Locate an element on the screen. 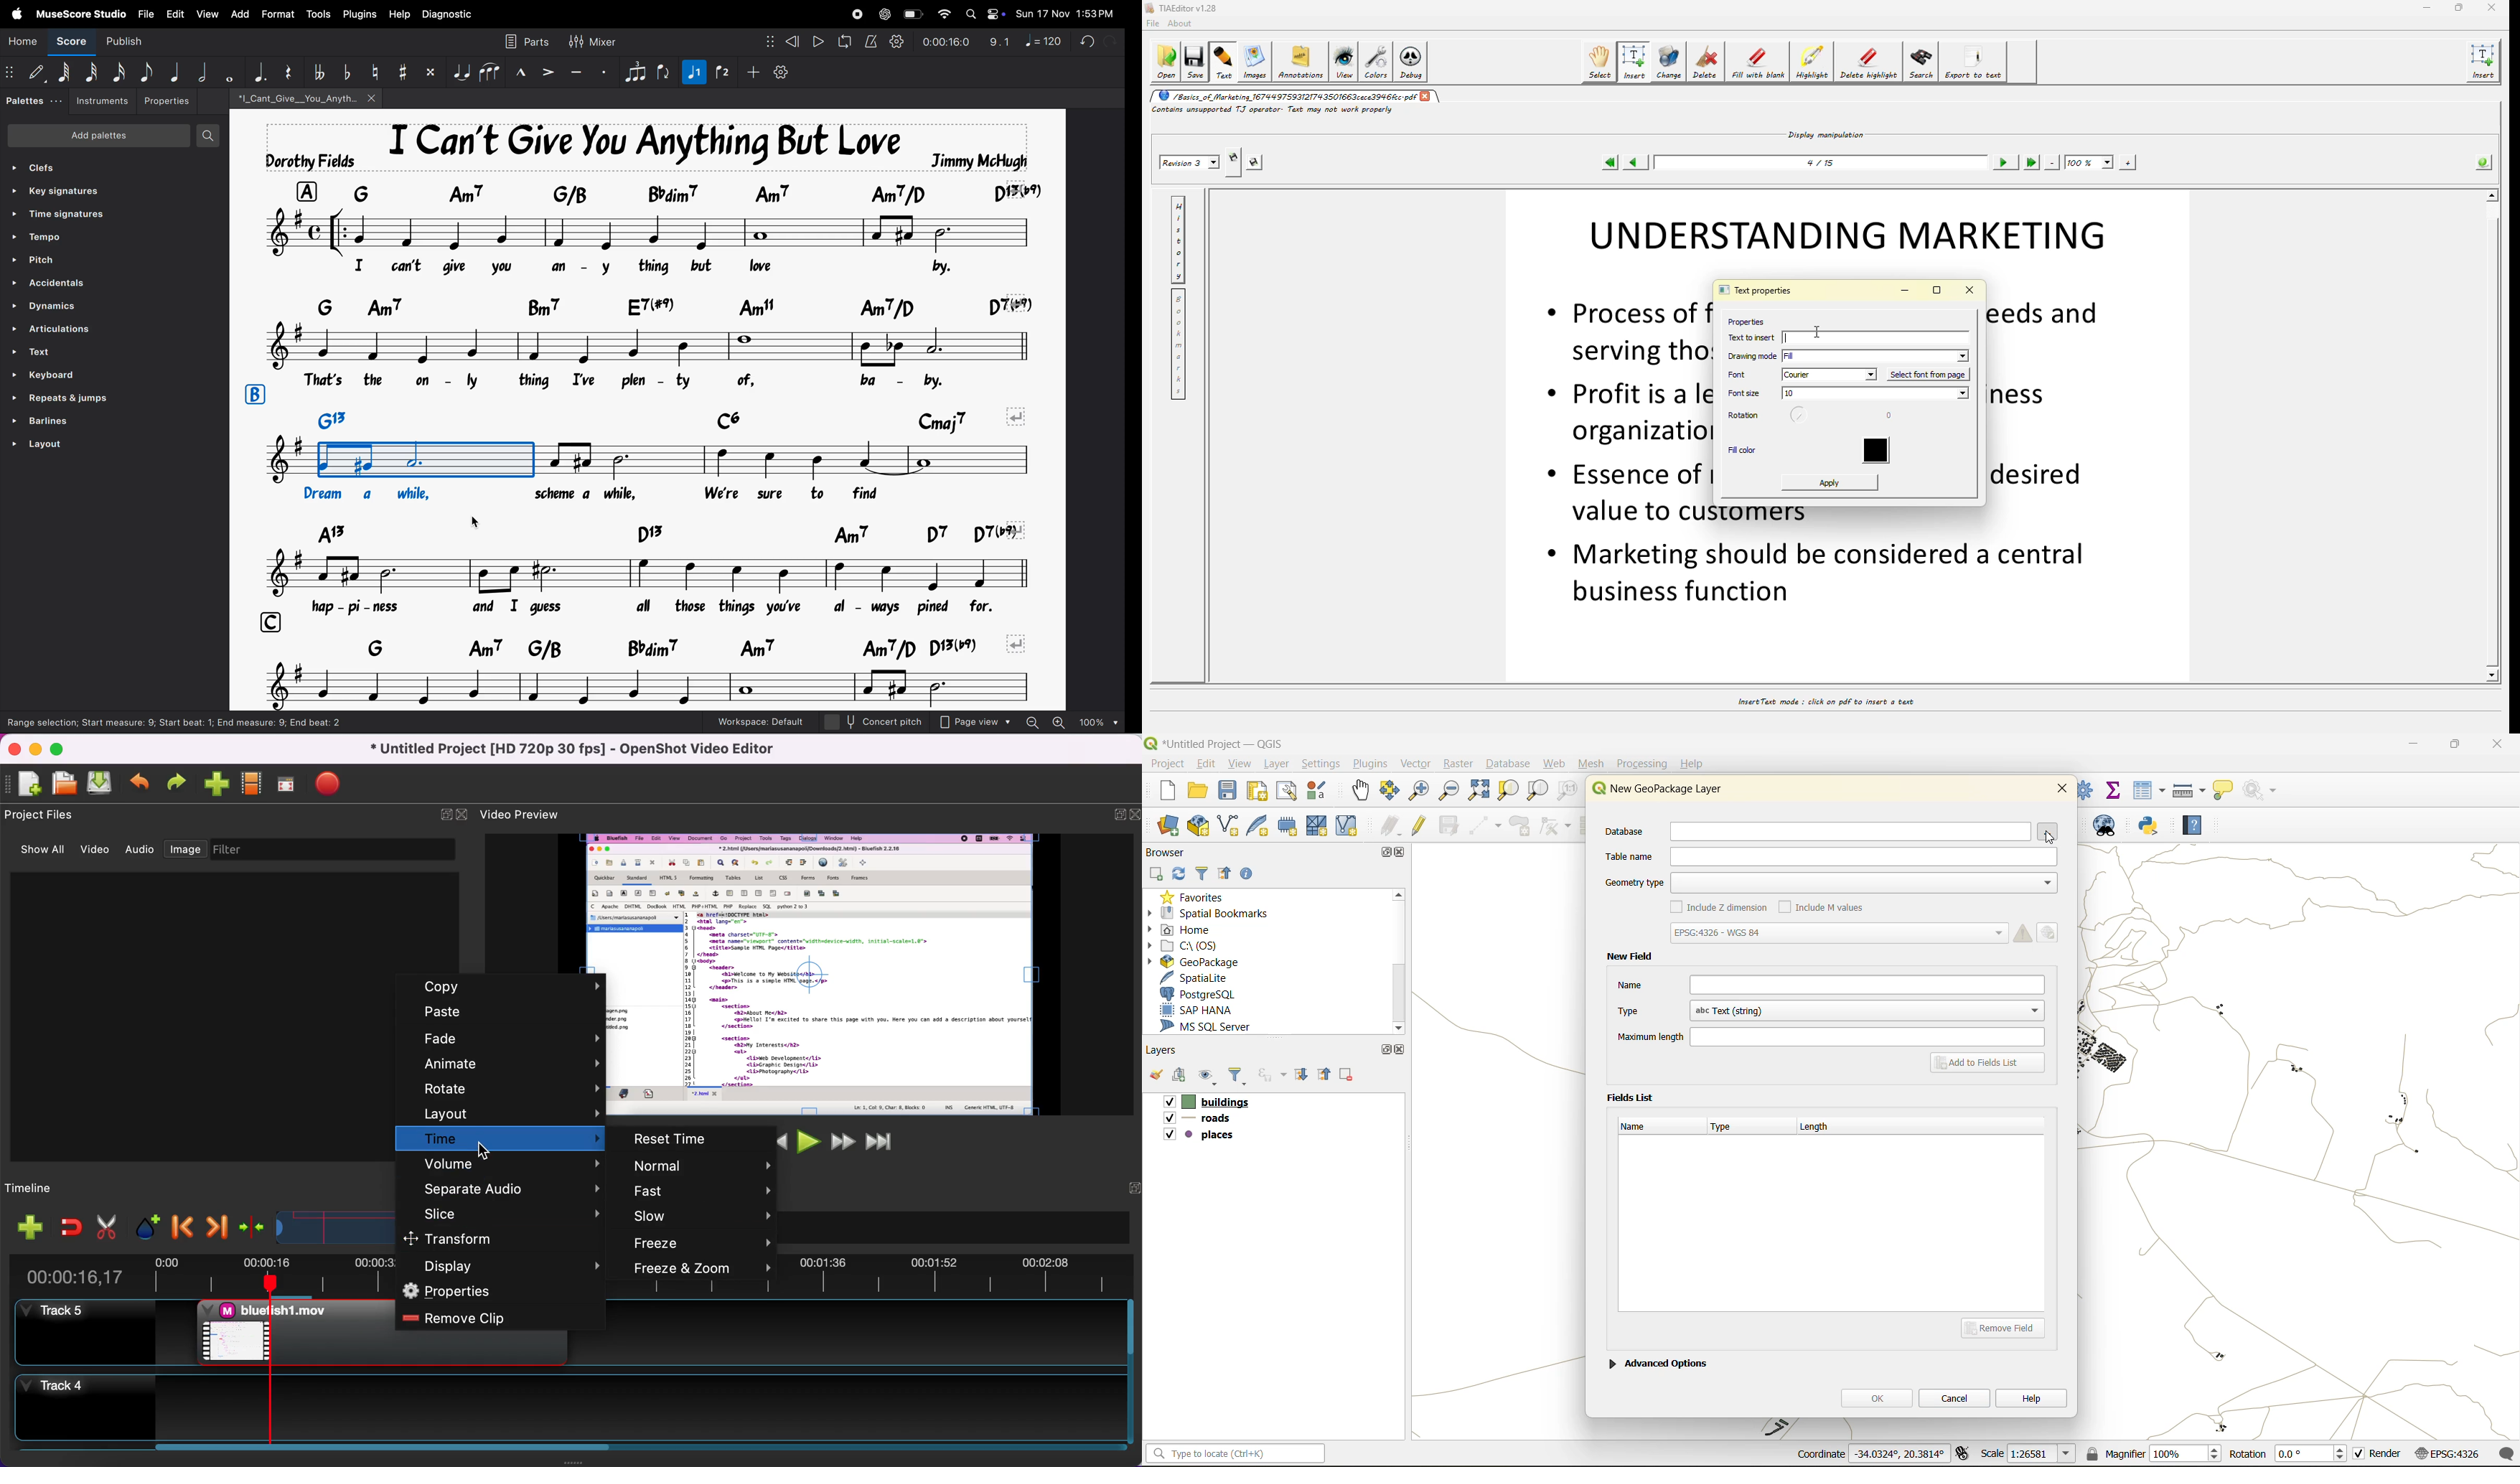  lyrics is located at coordinates (656, 608).